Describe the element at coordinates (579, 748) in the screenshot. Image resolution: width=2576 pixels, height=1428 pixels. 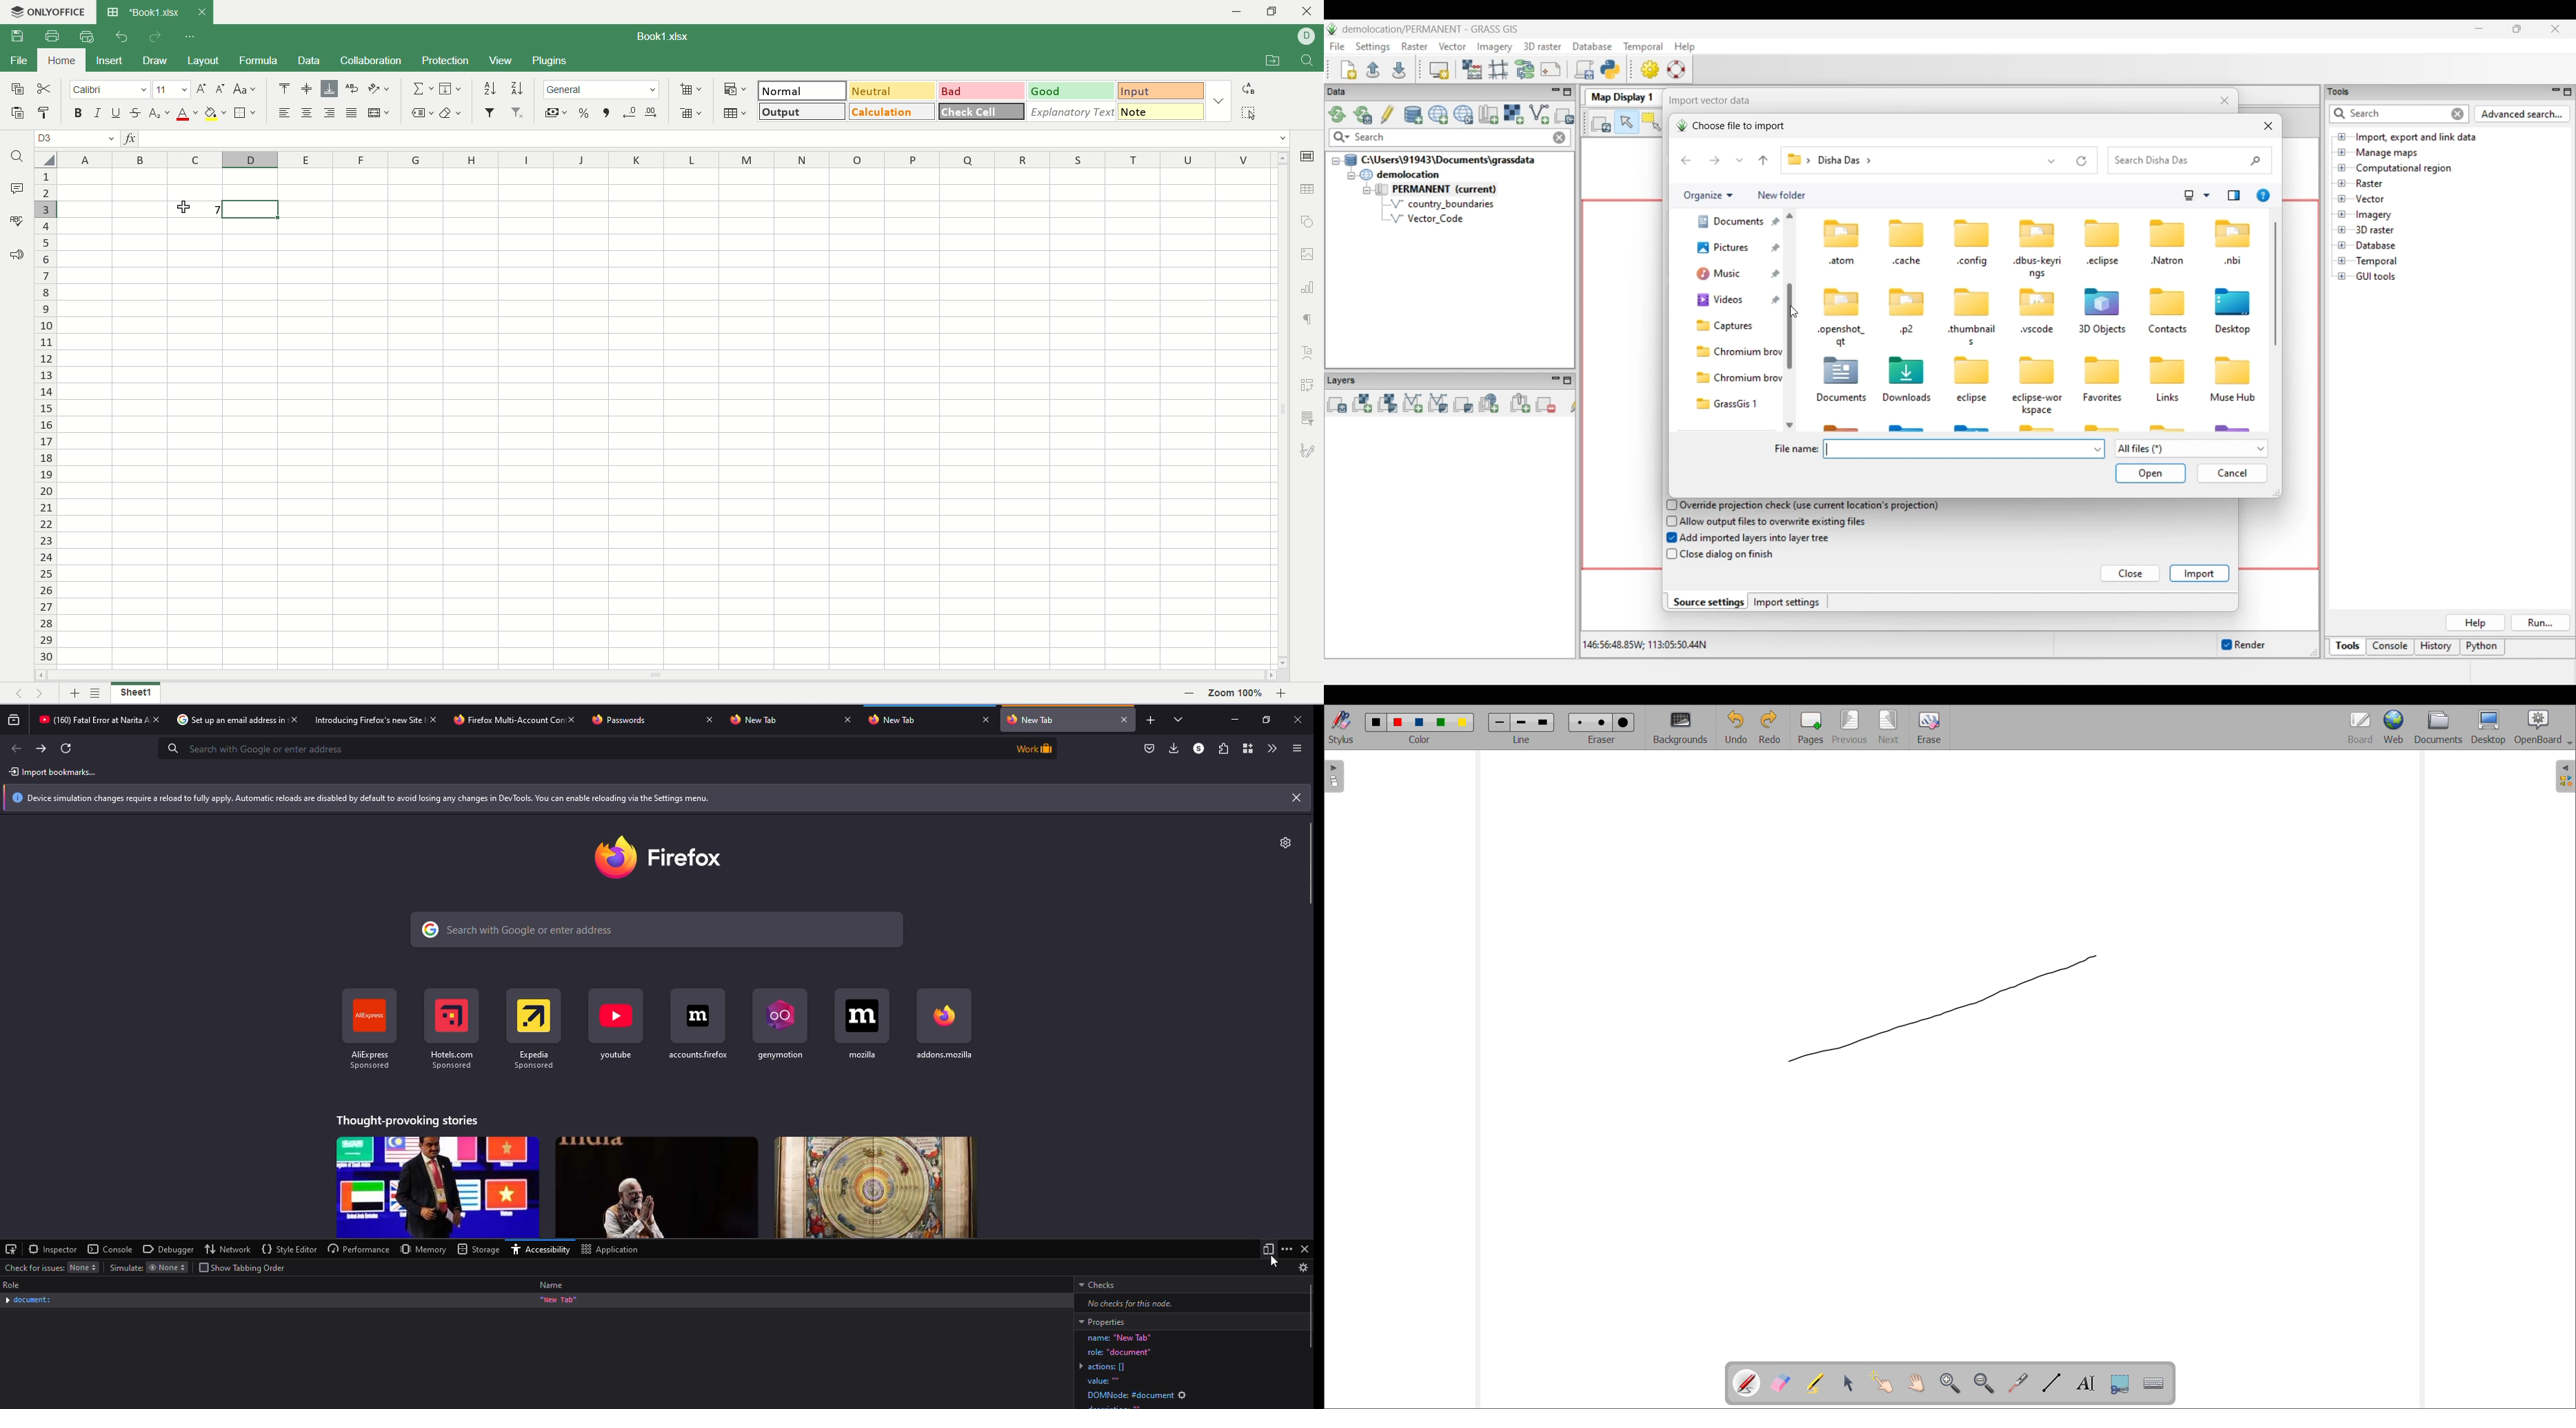
I see `search box` at that location.